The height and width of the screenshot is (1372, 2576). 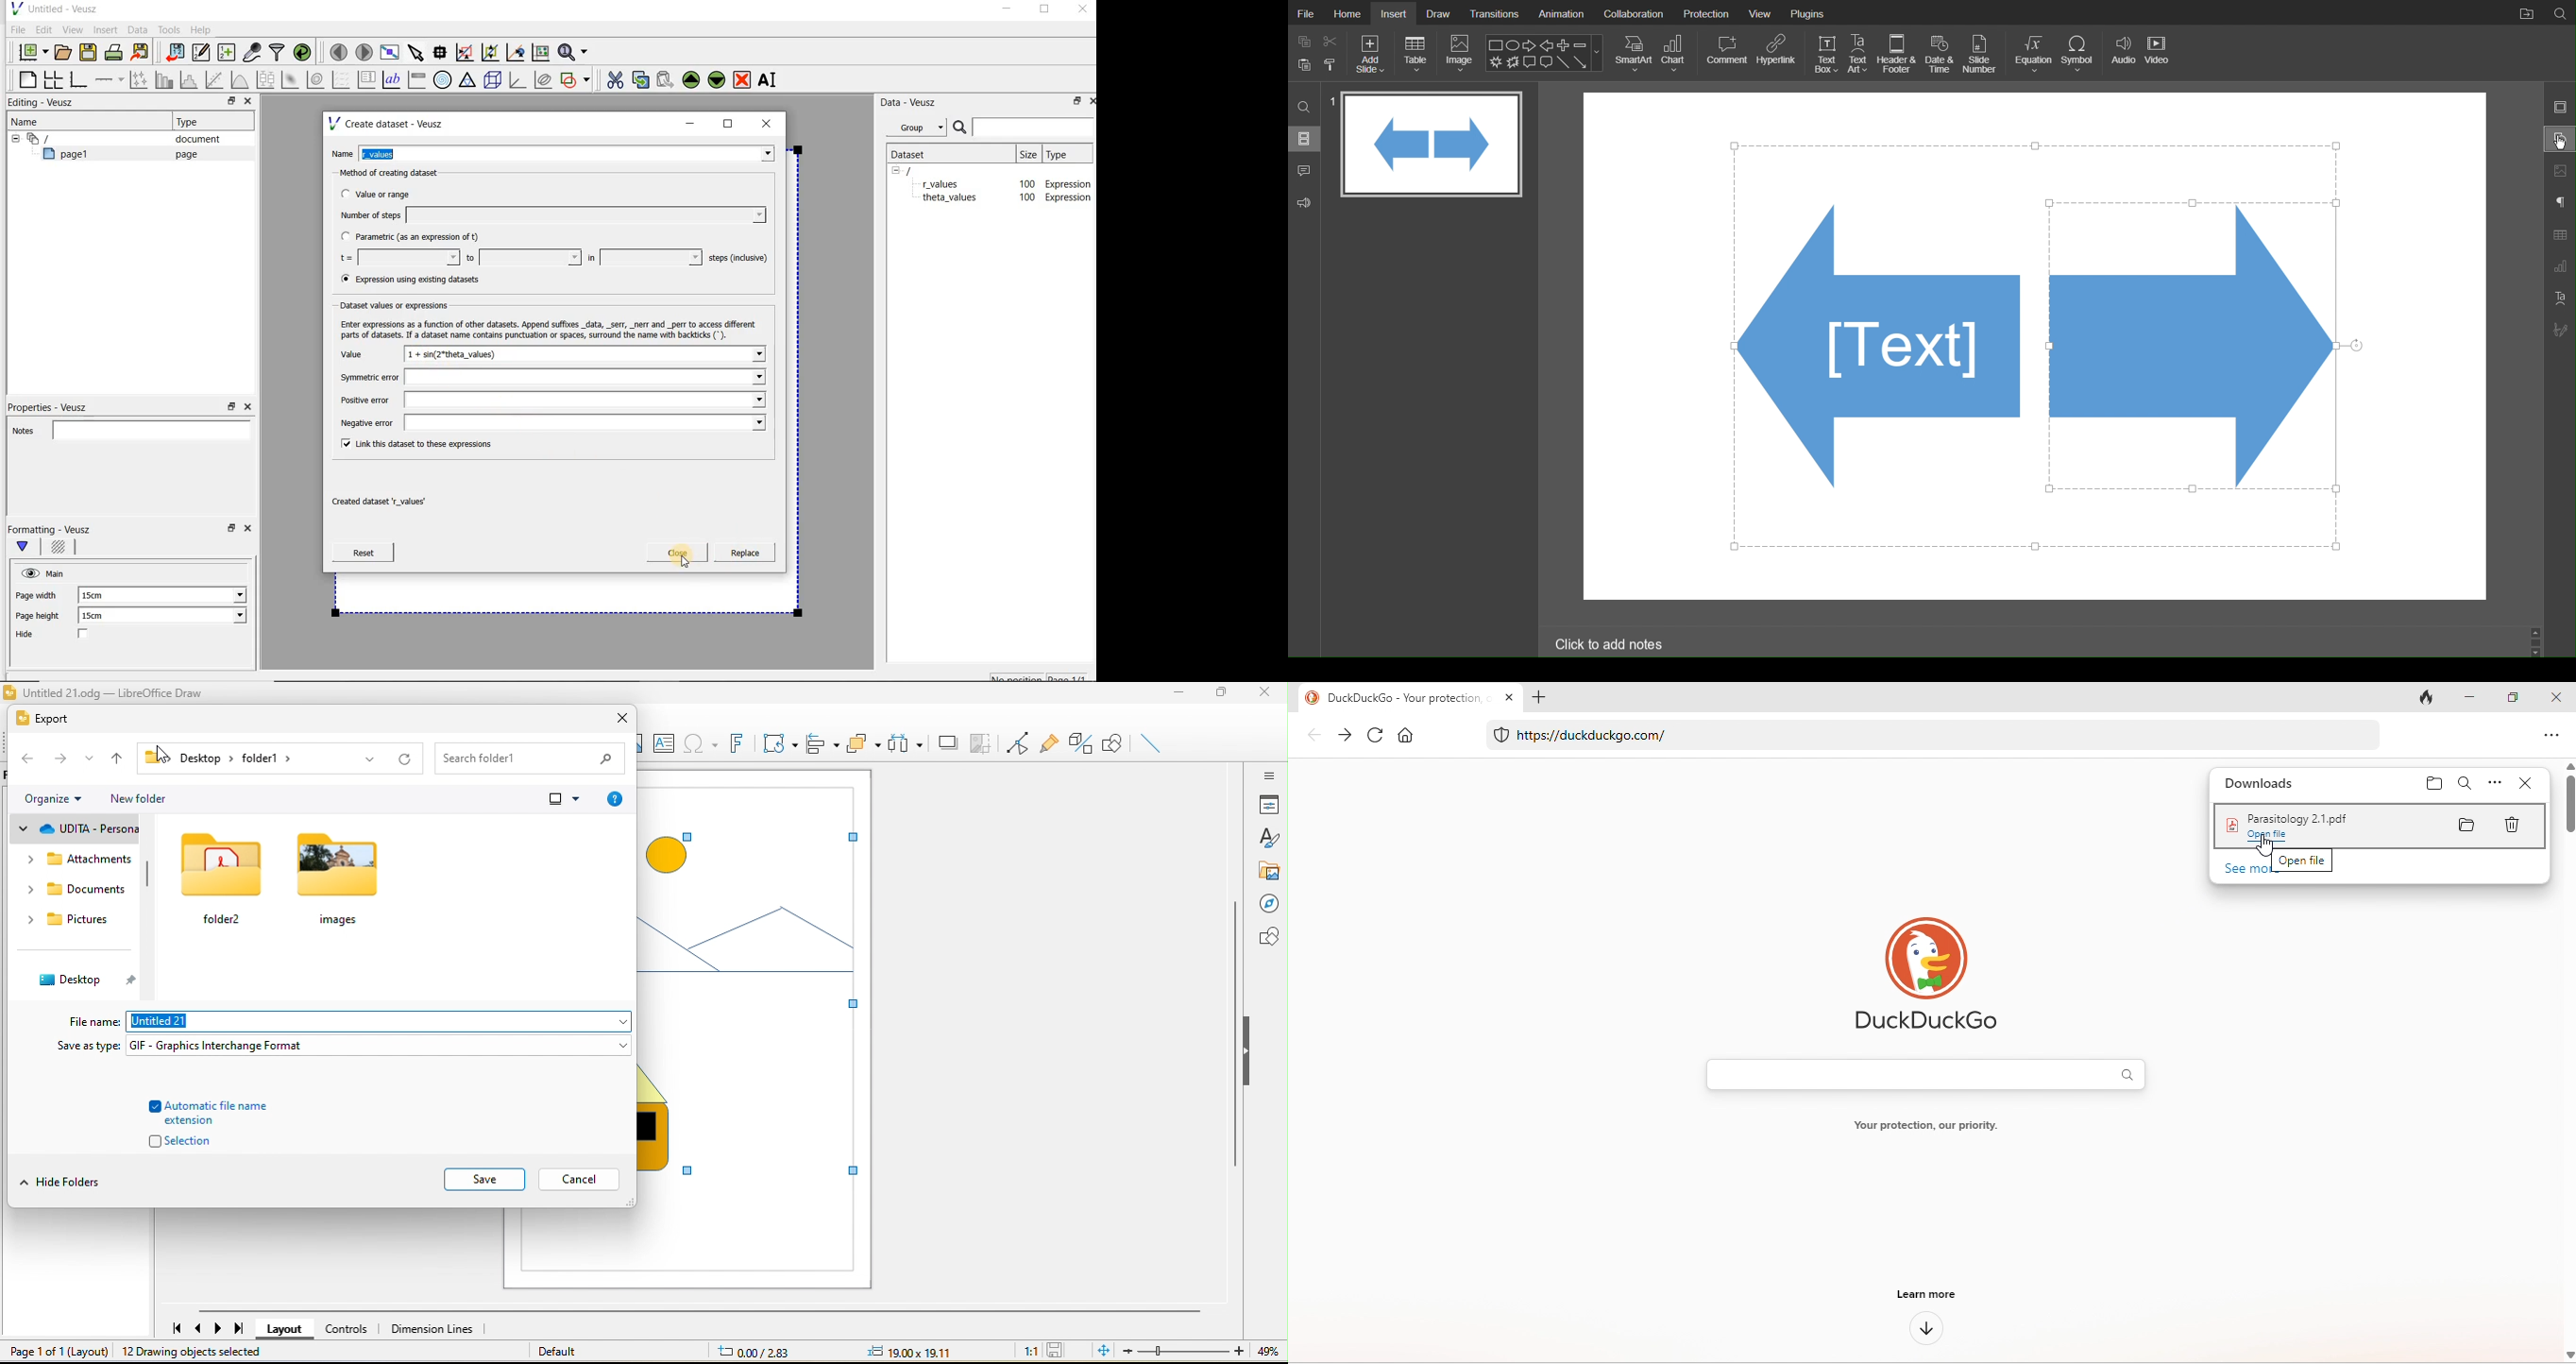 What do you see at coordinates (2273, 783) in the screenshot?
I see `downloads` at bounding box center [2273, 783].